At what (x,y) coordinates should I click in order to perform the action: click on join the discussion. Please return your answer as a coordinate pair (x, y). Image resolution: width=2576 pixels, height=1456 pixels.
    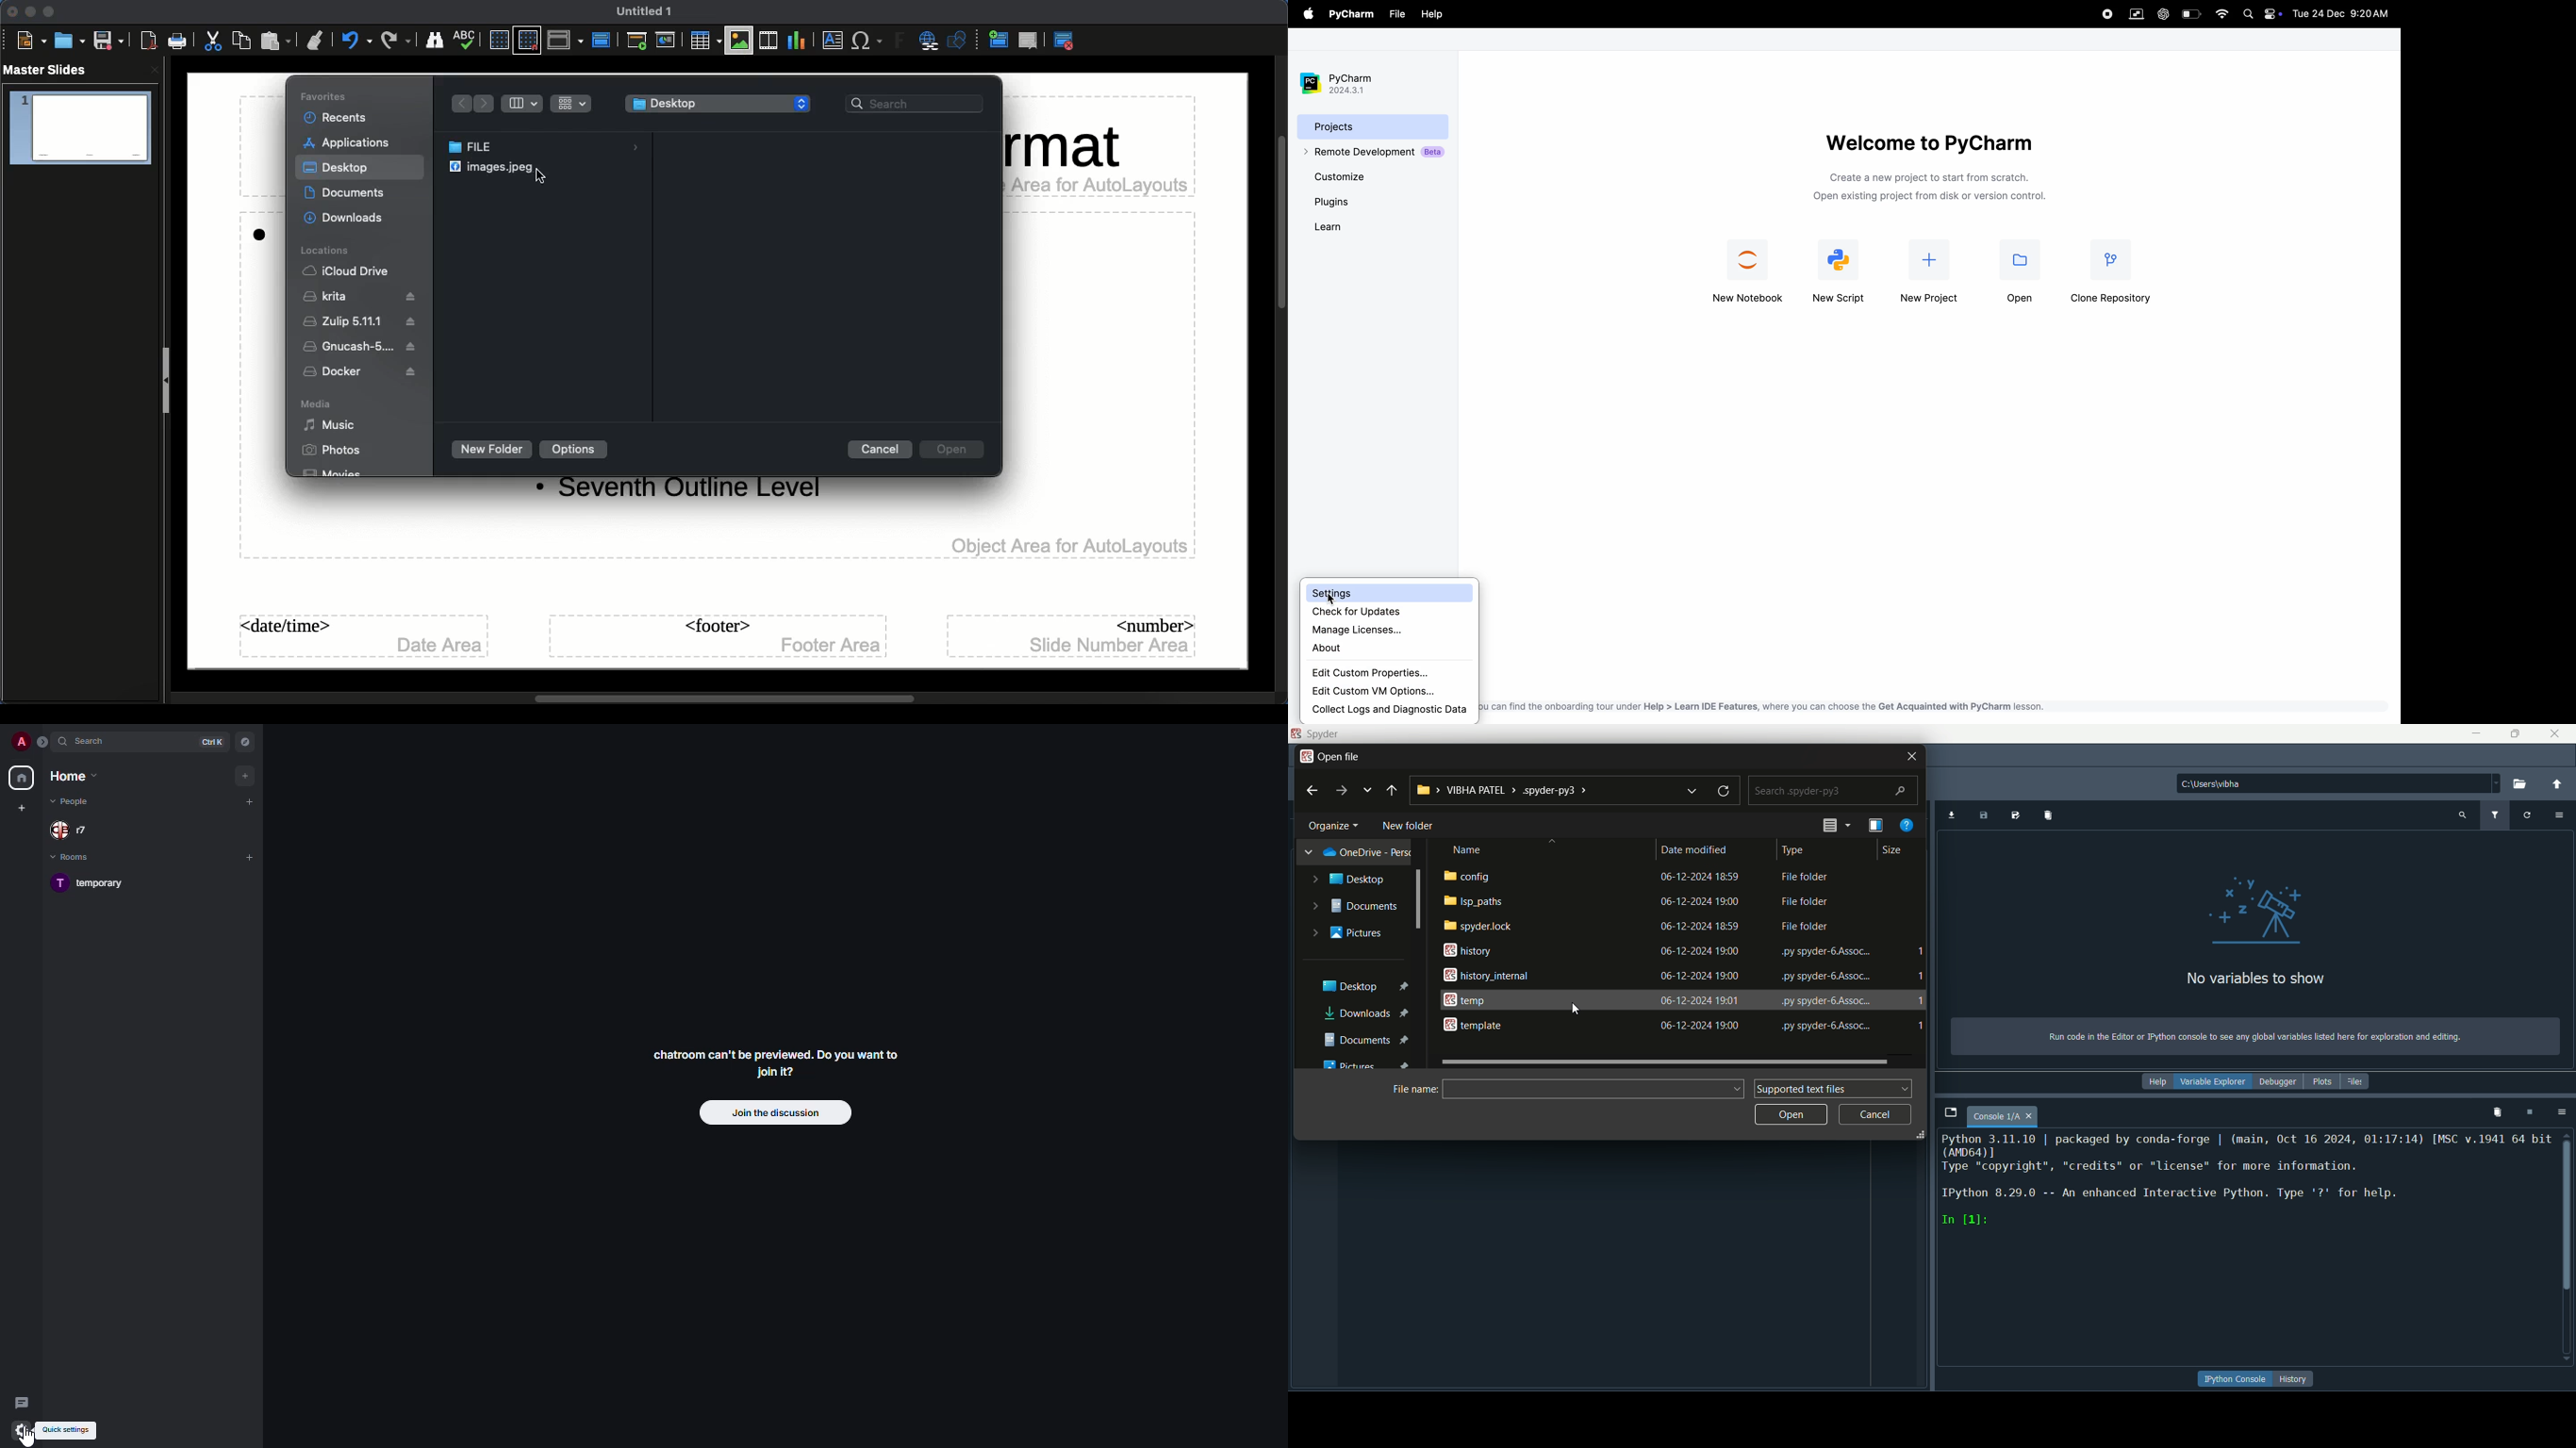
    Looking at the image, I should click on (775, 1111).